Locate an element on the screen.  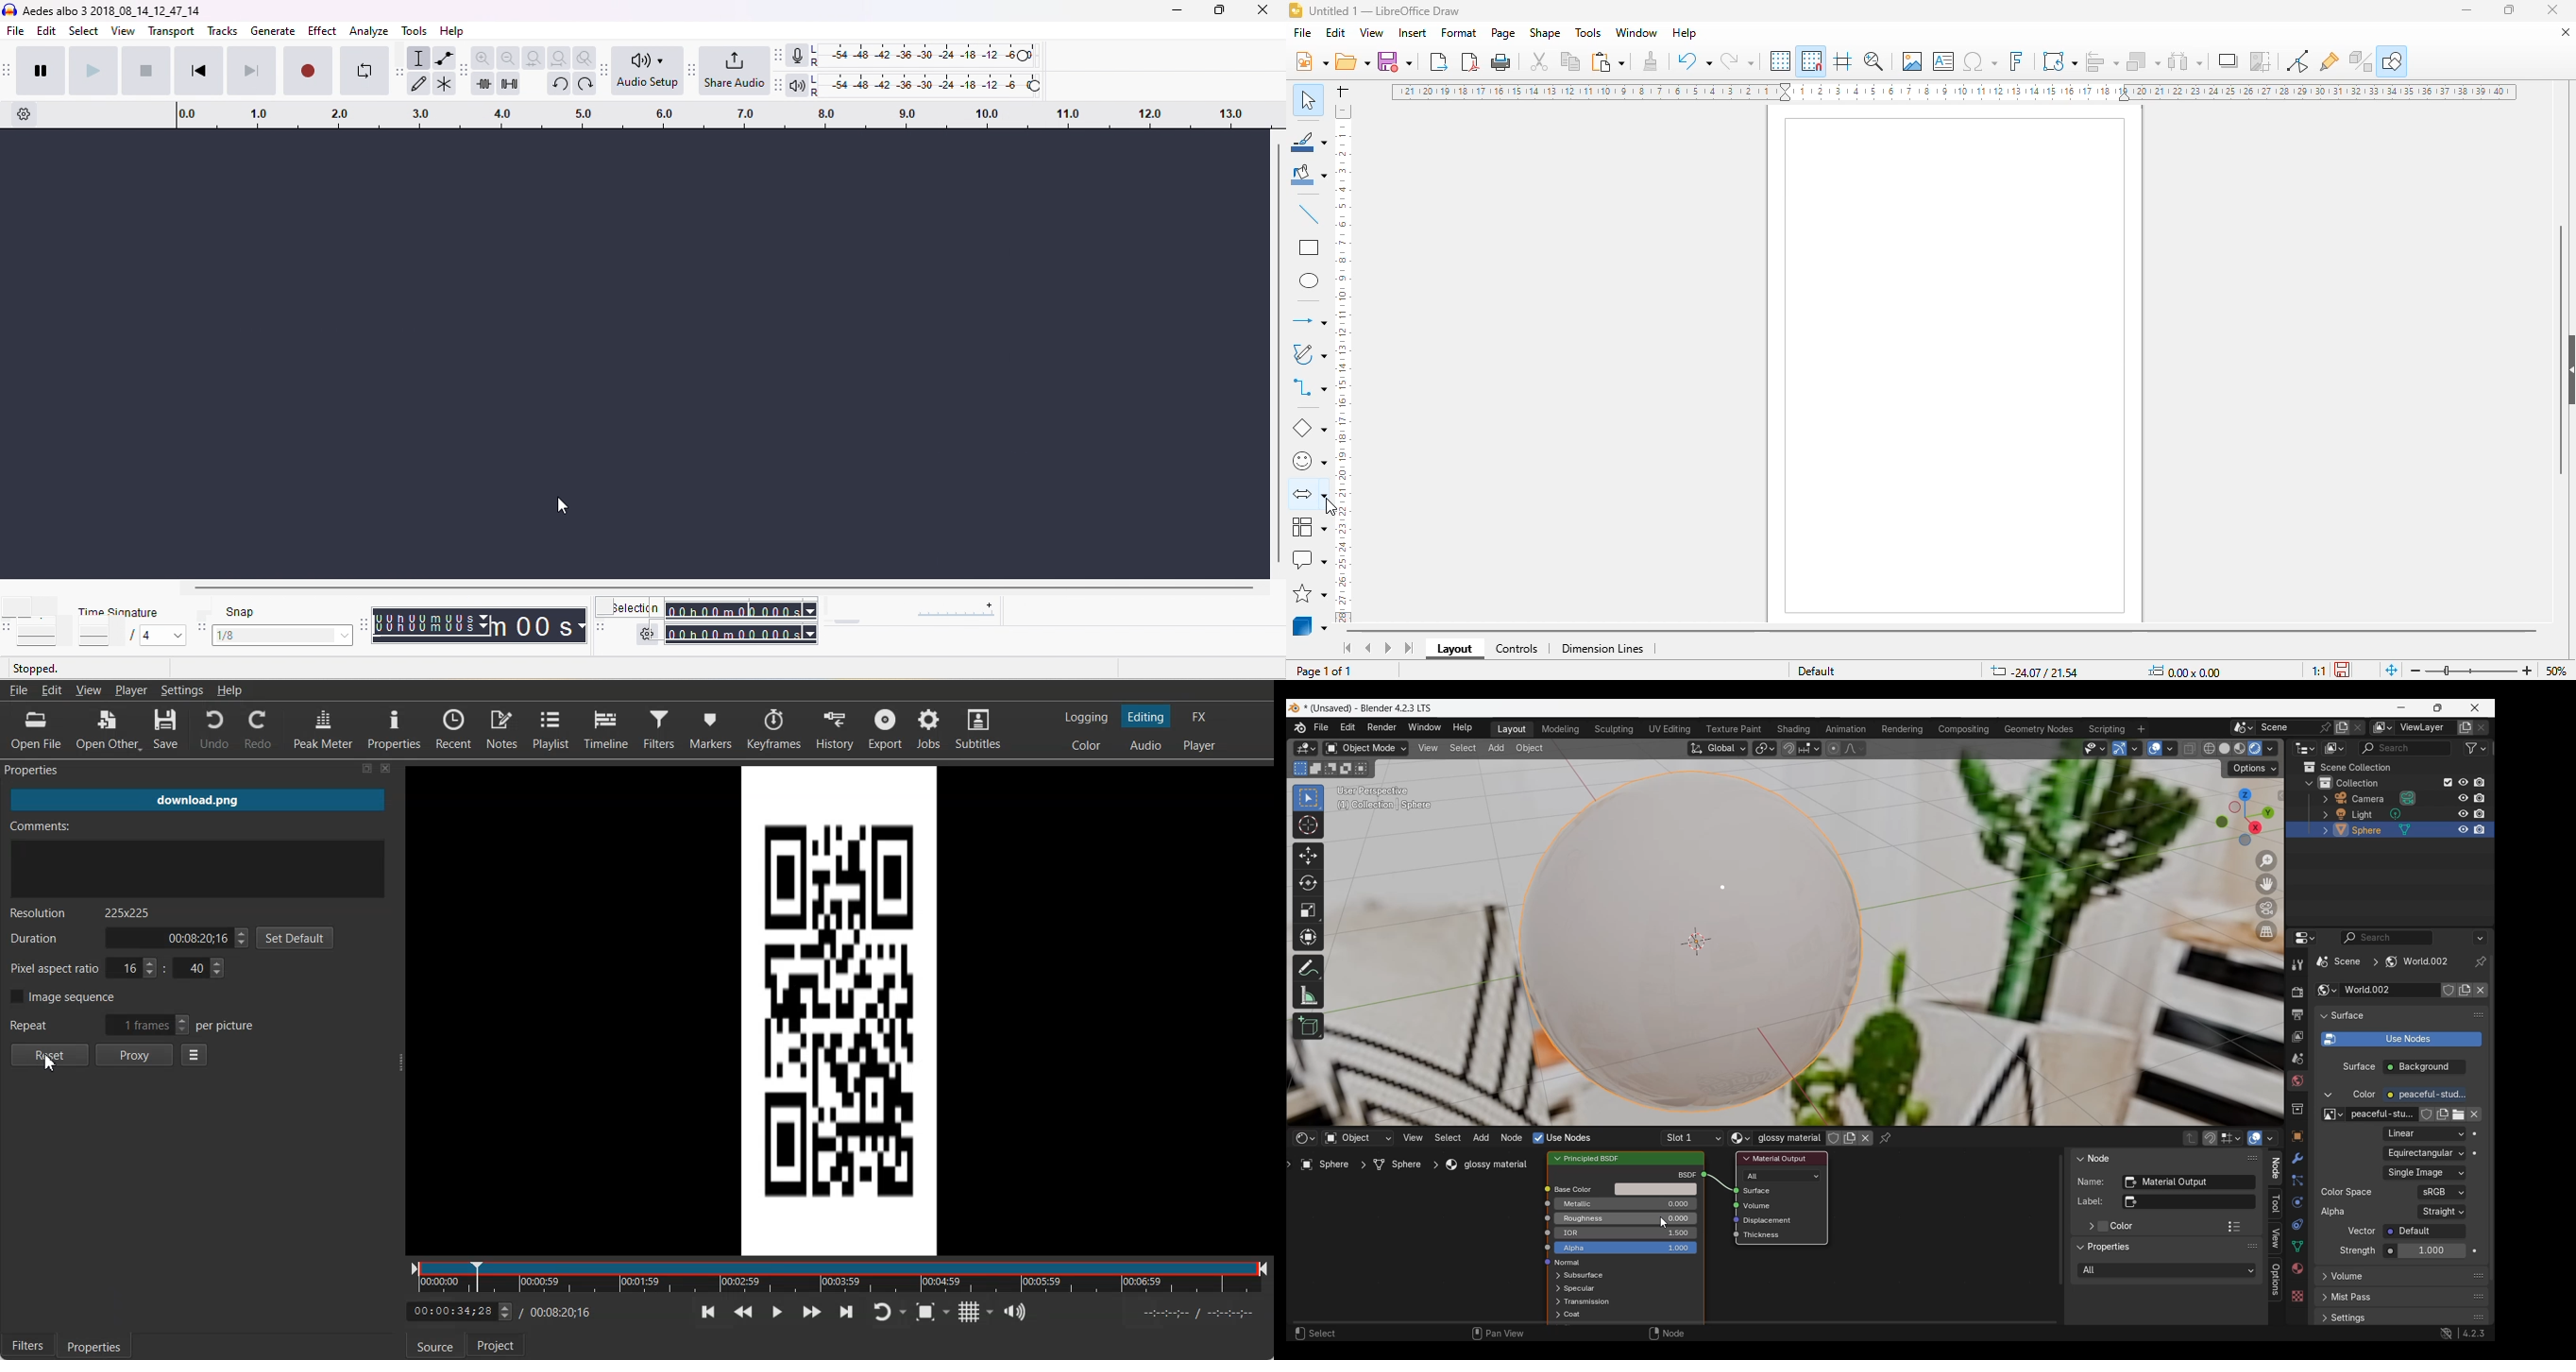
Layout workspace is located at coordinates (1511, 730).